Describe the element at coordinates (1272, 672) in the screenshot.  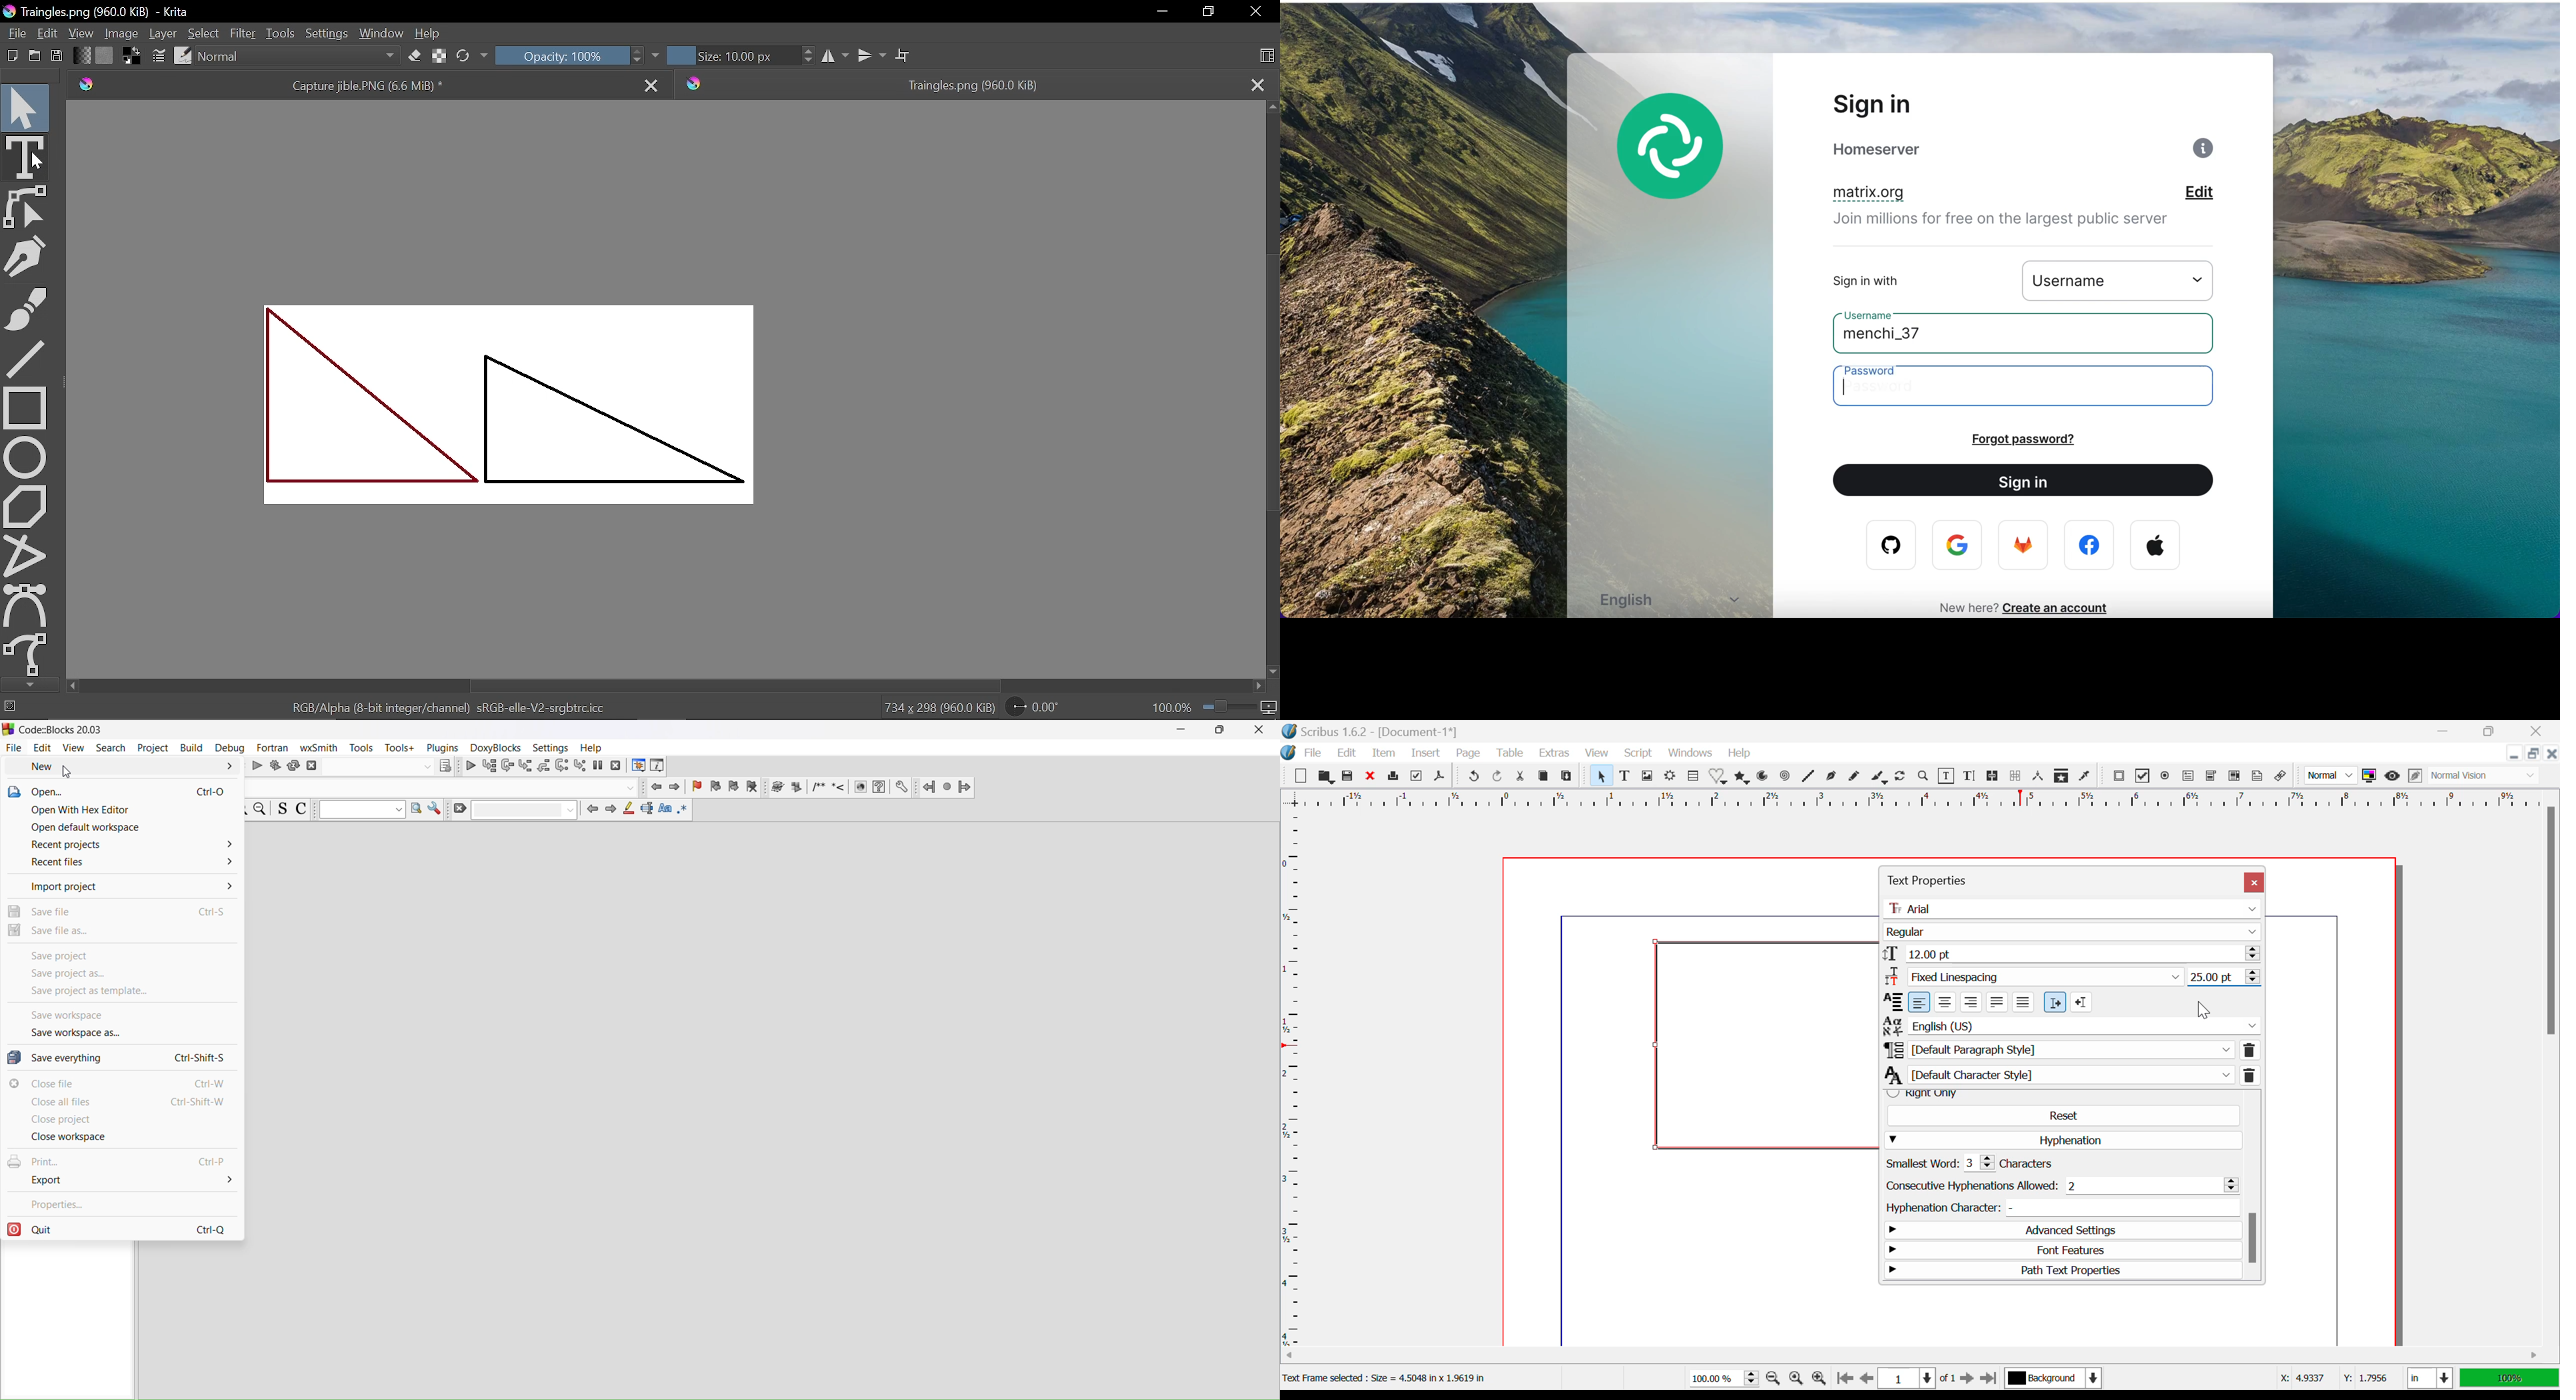
I see `Move down` at that location.